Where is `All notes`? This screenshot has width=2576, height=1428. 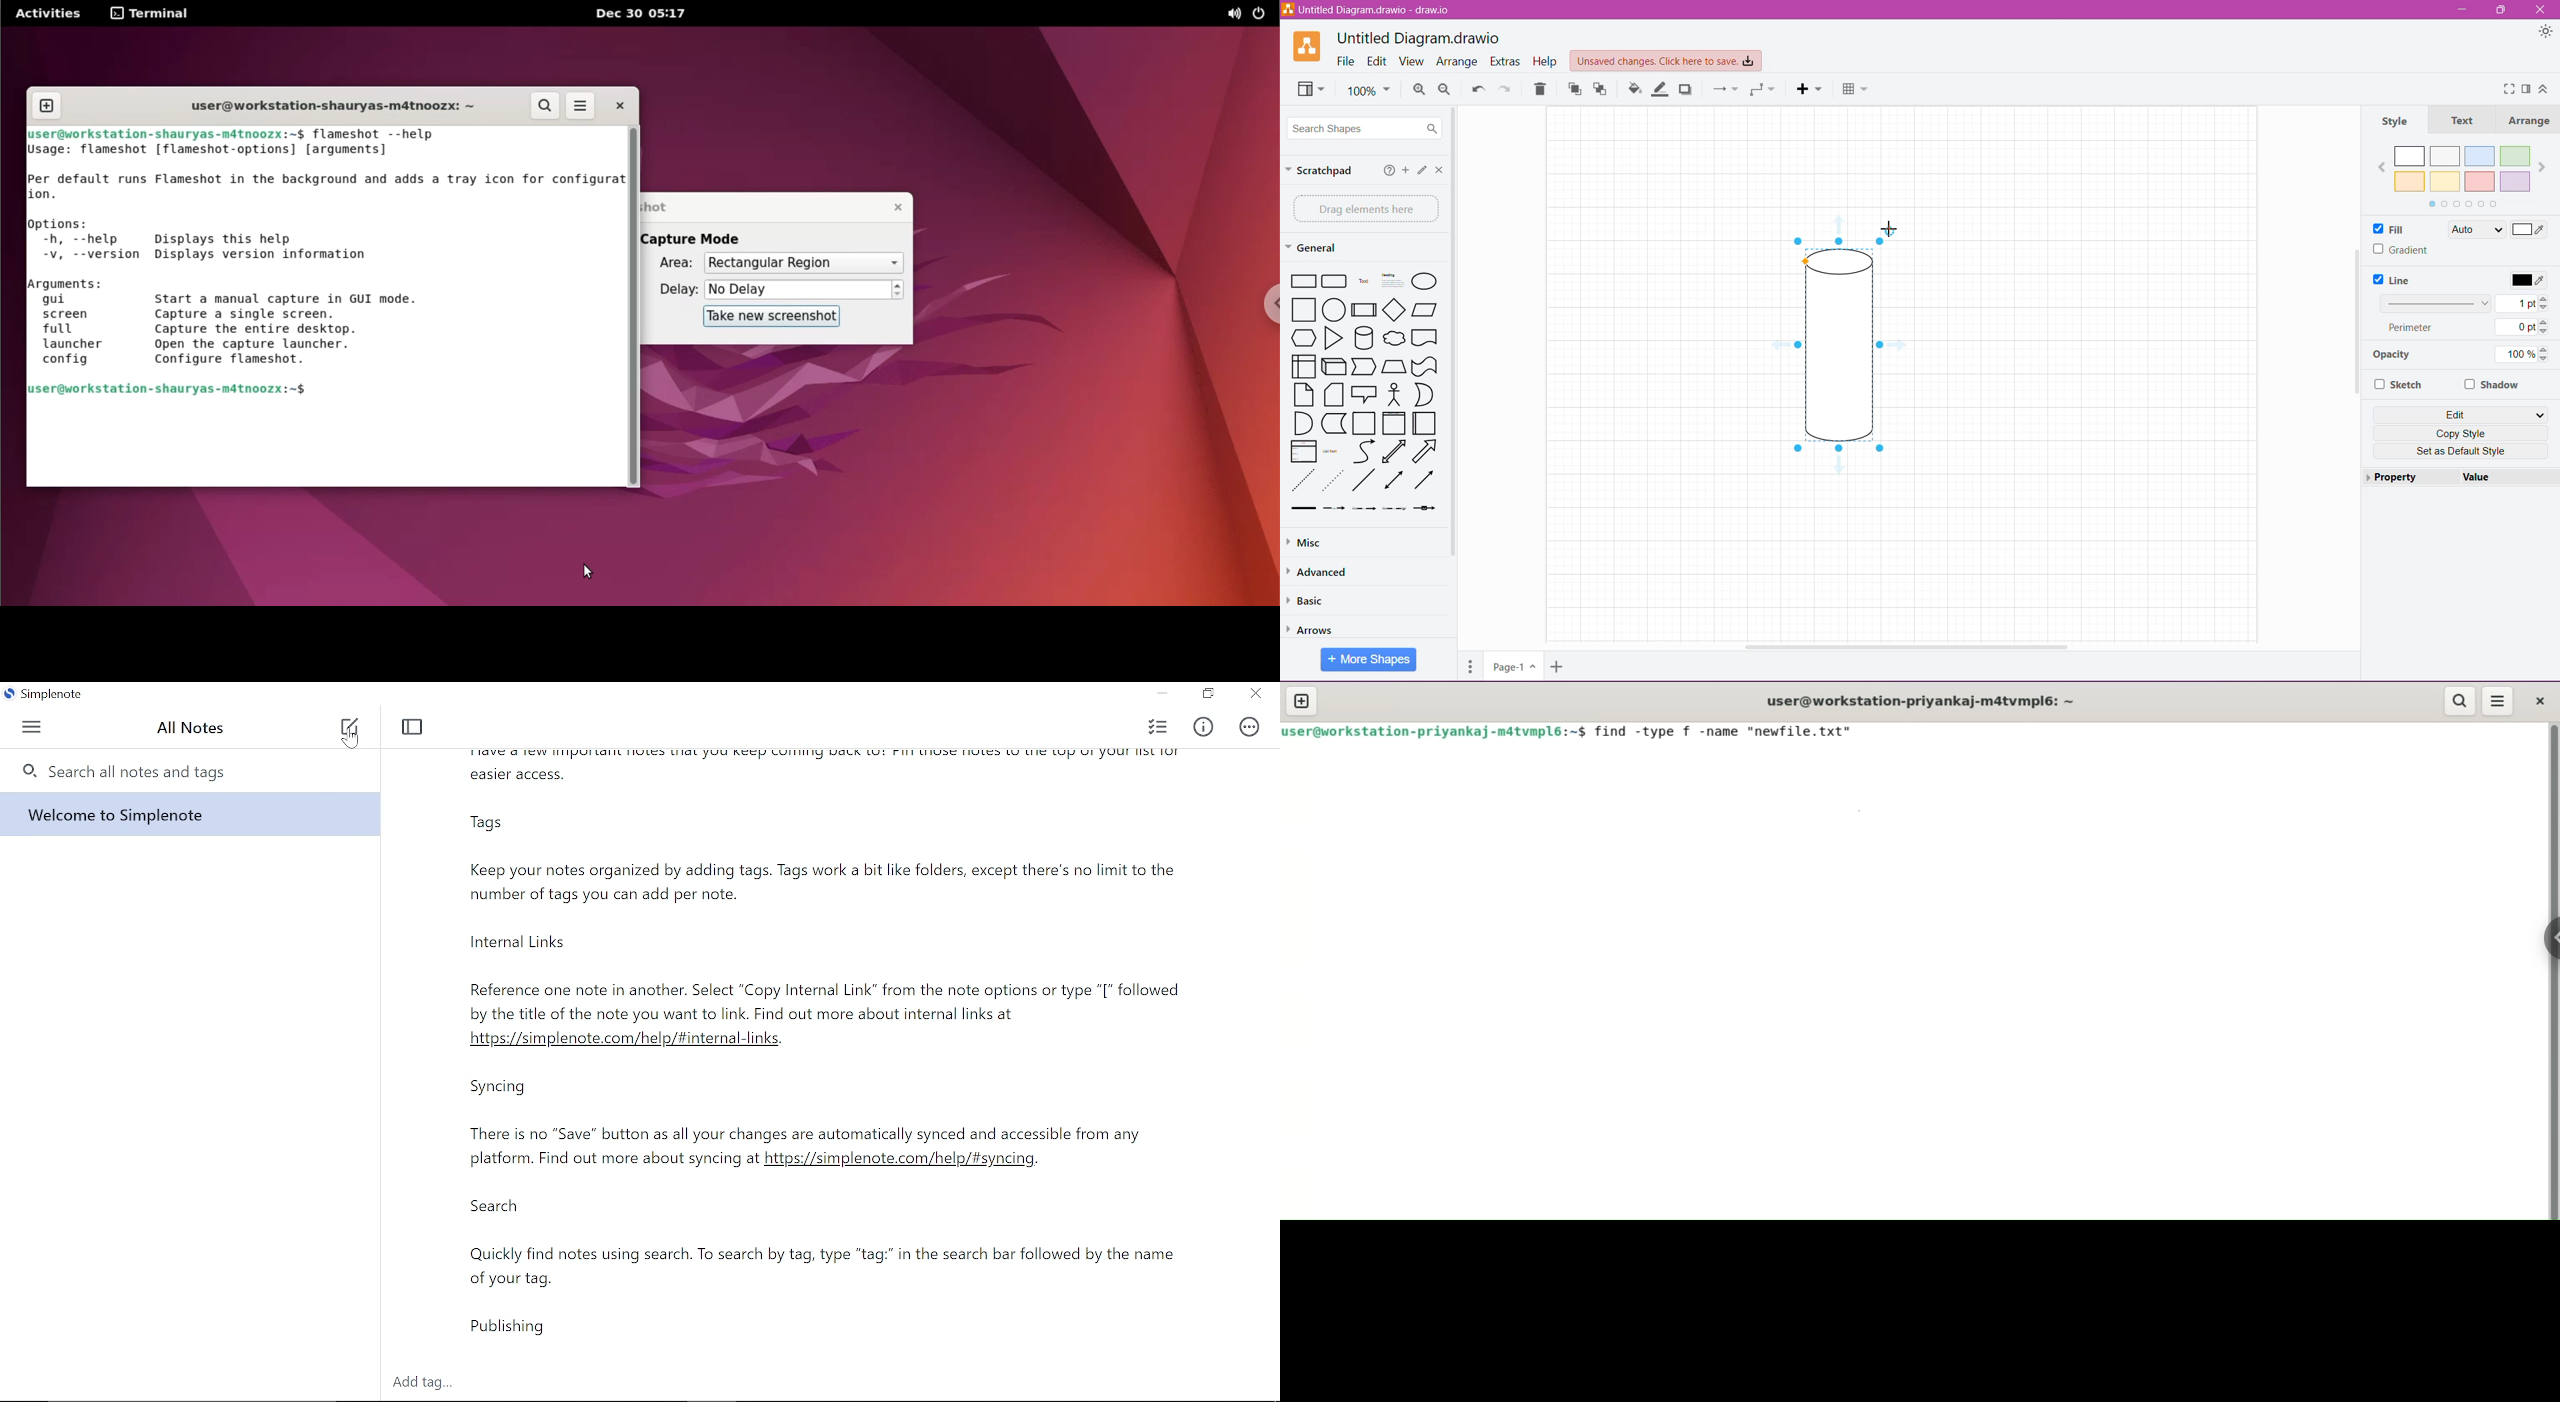 All notes is located at coordinates (193, 730).